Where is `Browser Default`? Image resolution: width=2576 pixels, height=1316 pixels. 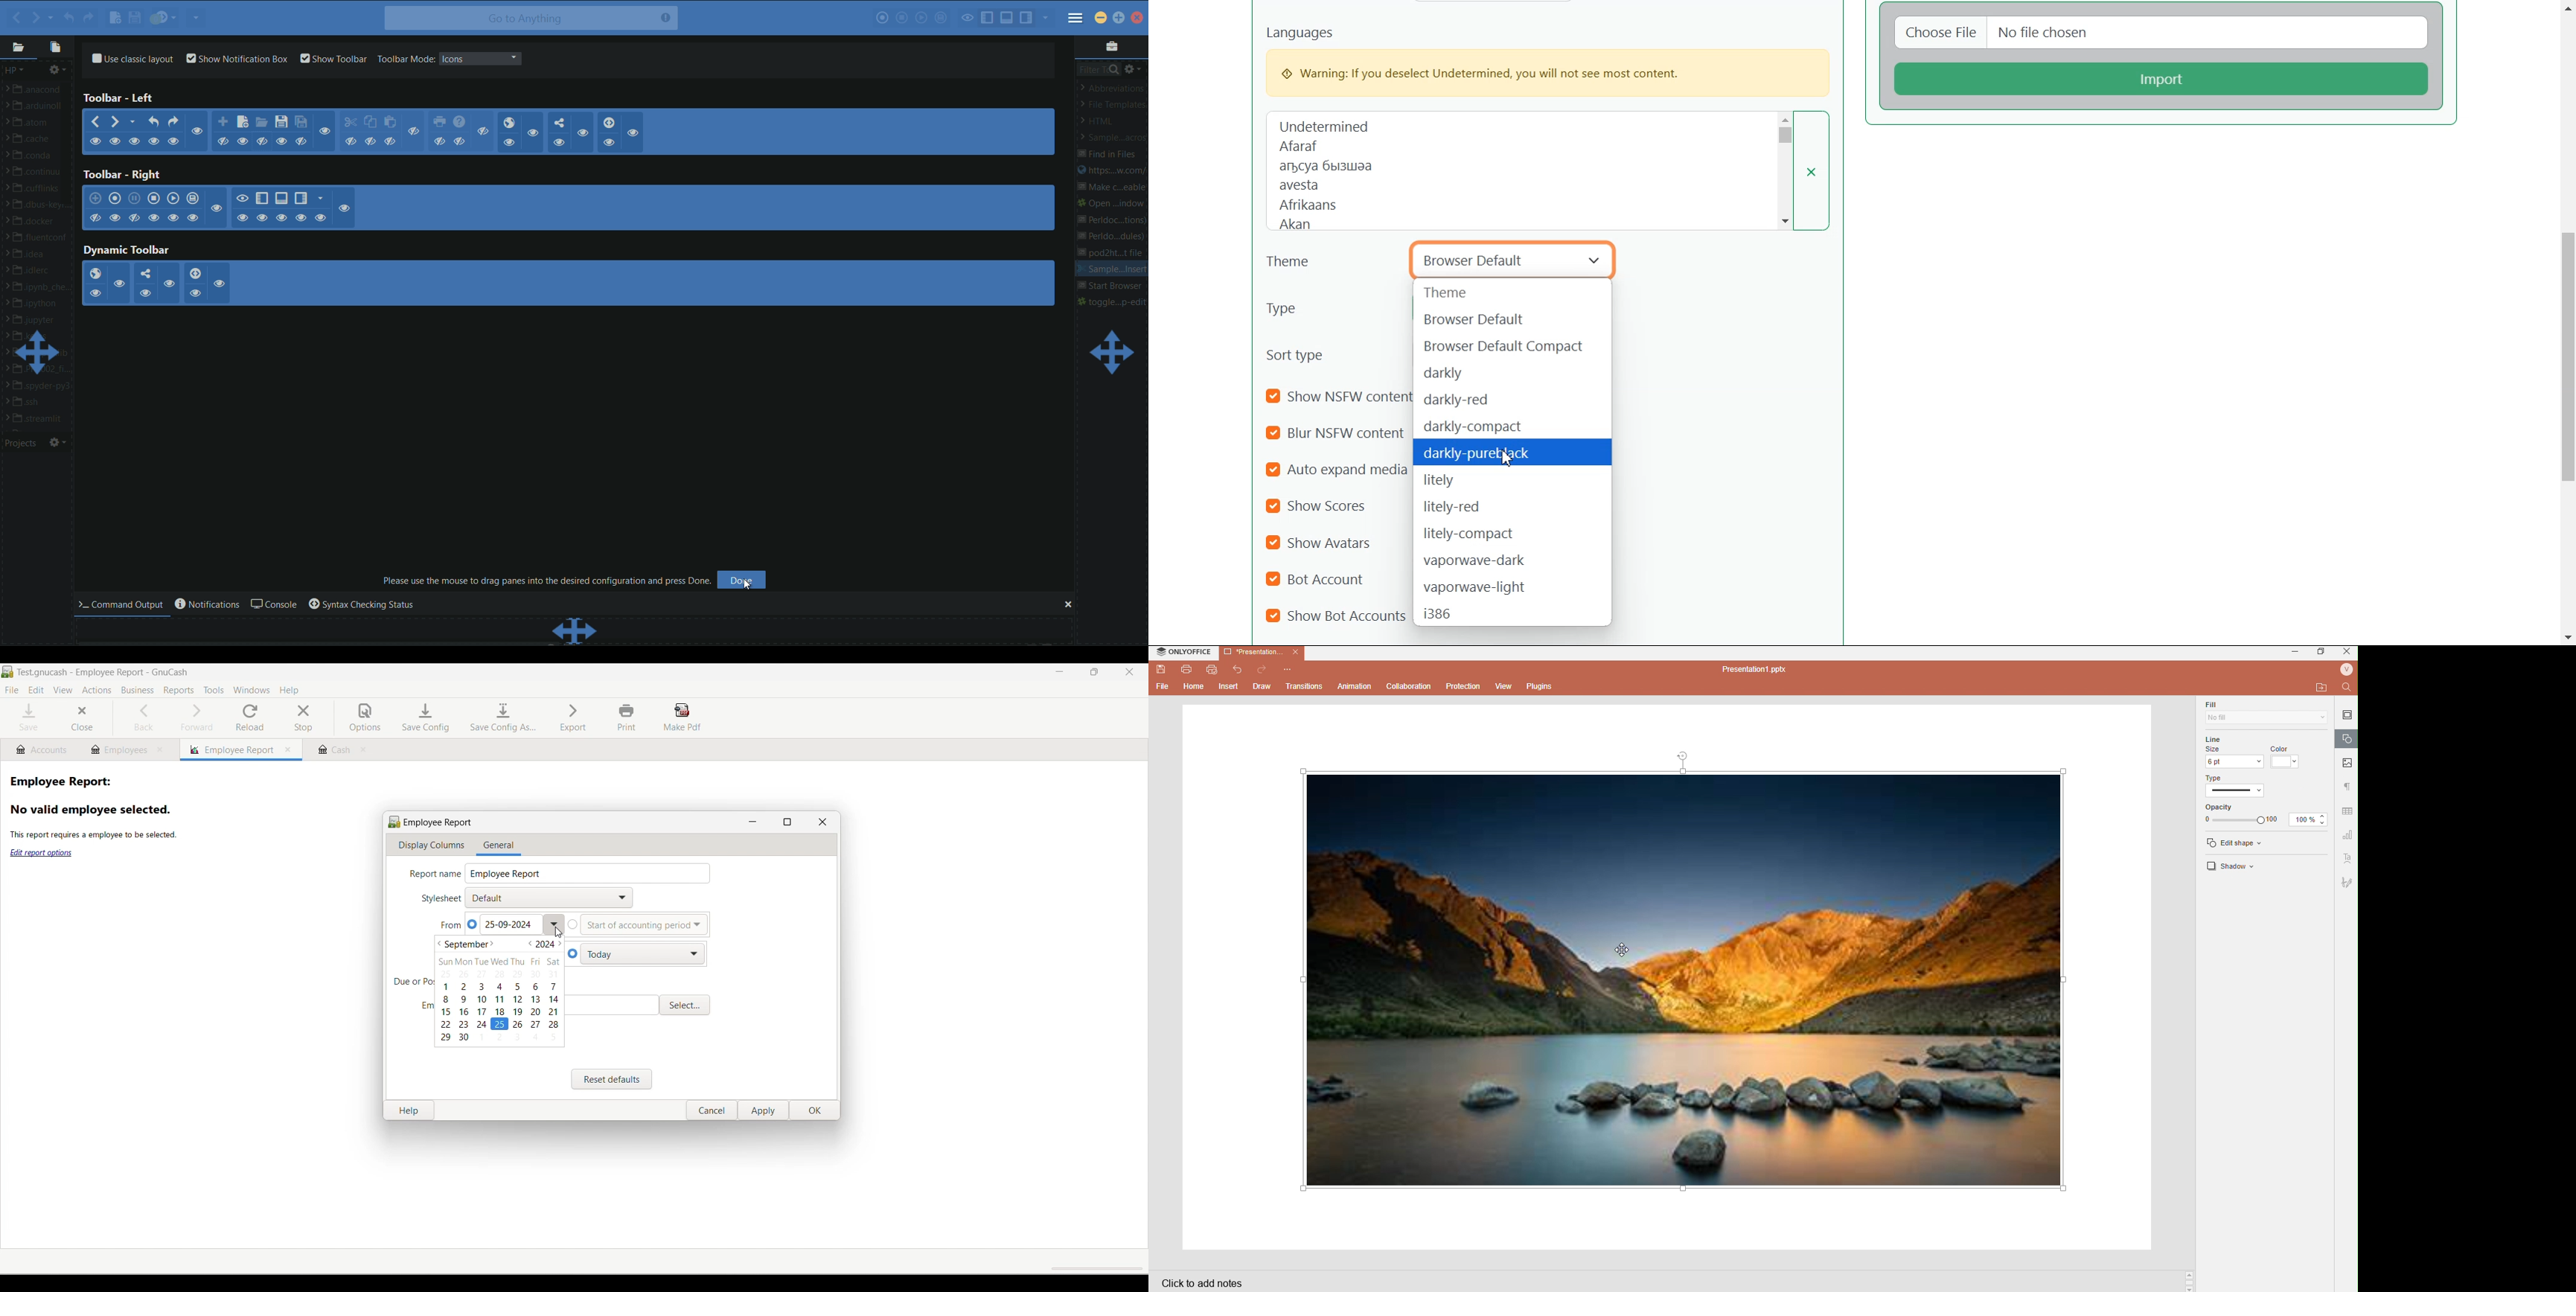
Browser Default is located at coordinates (1513, 319).